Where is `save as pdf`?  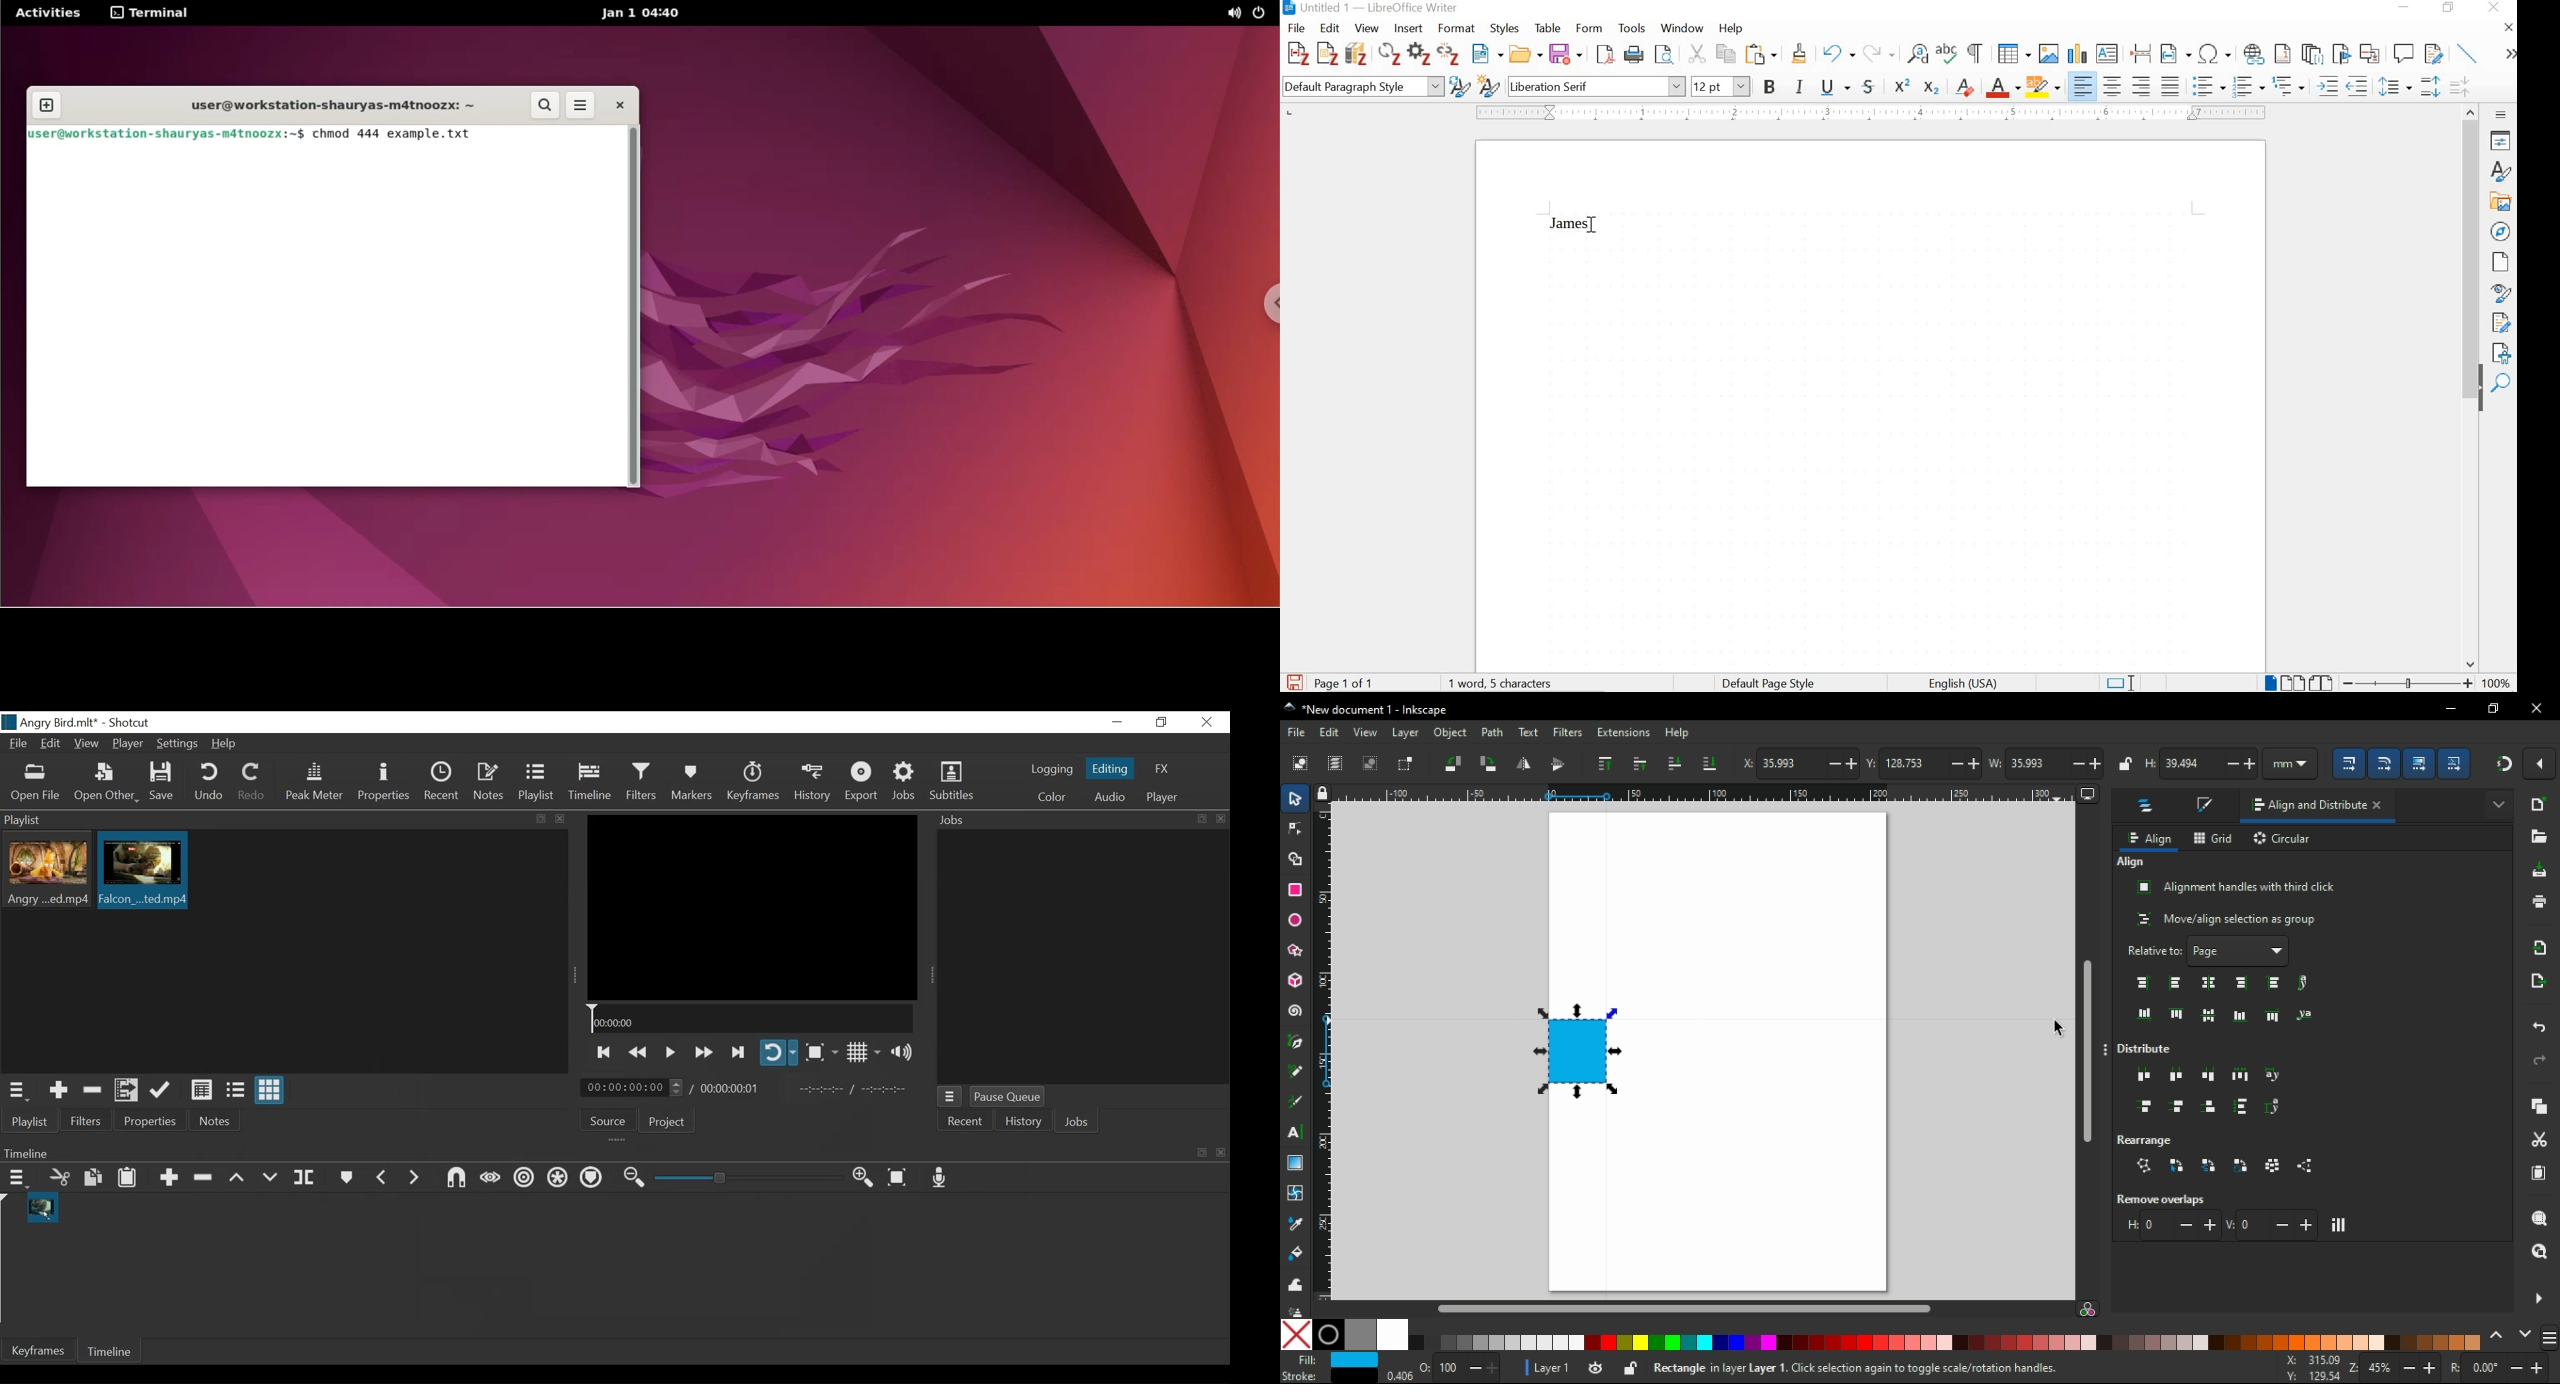
save as pdf is located at coordinates (1605, 55).